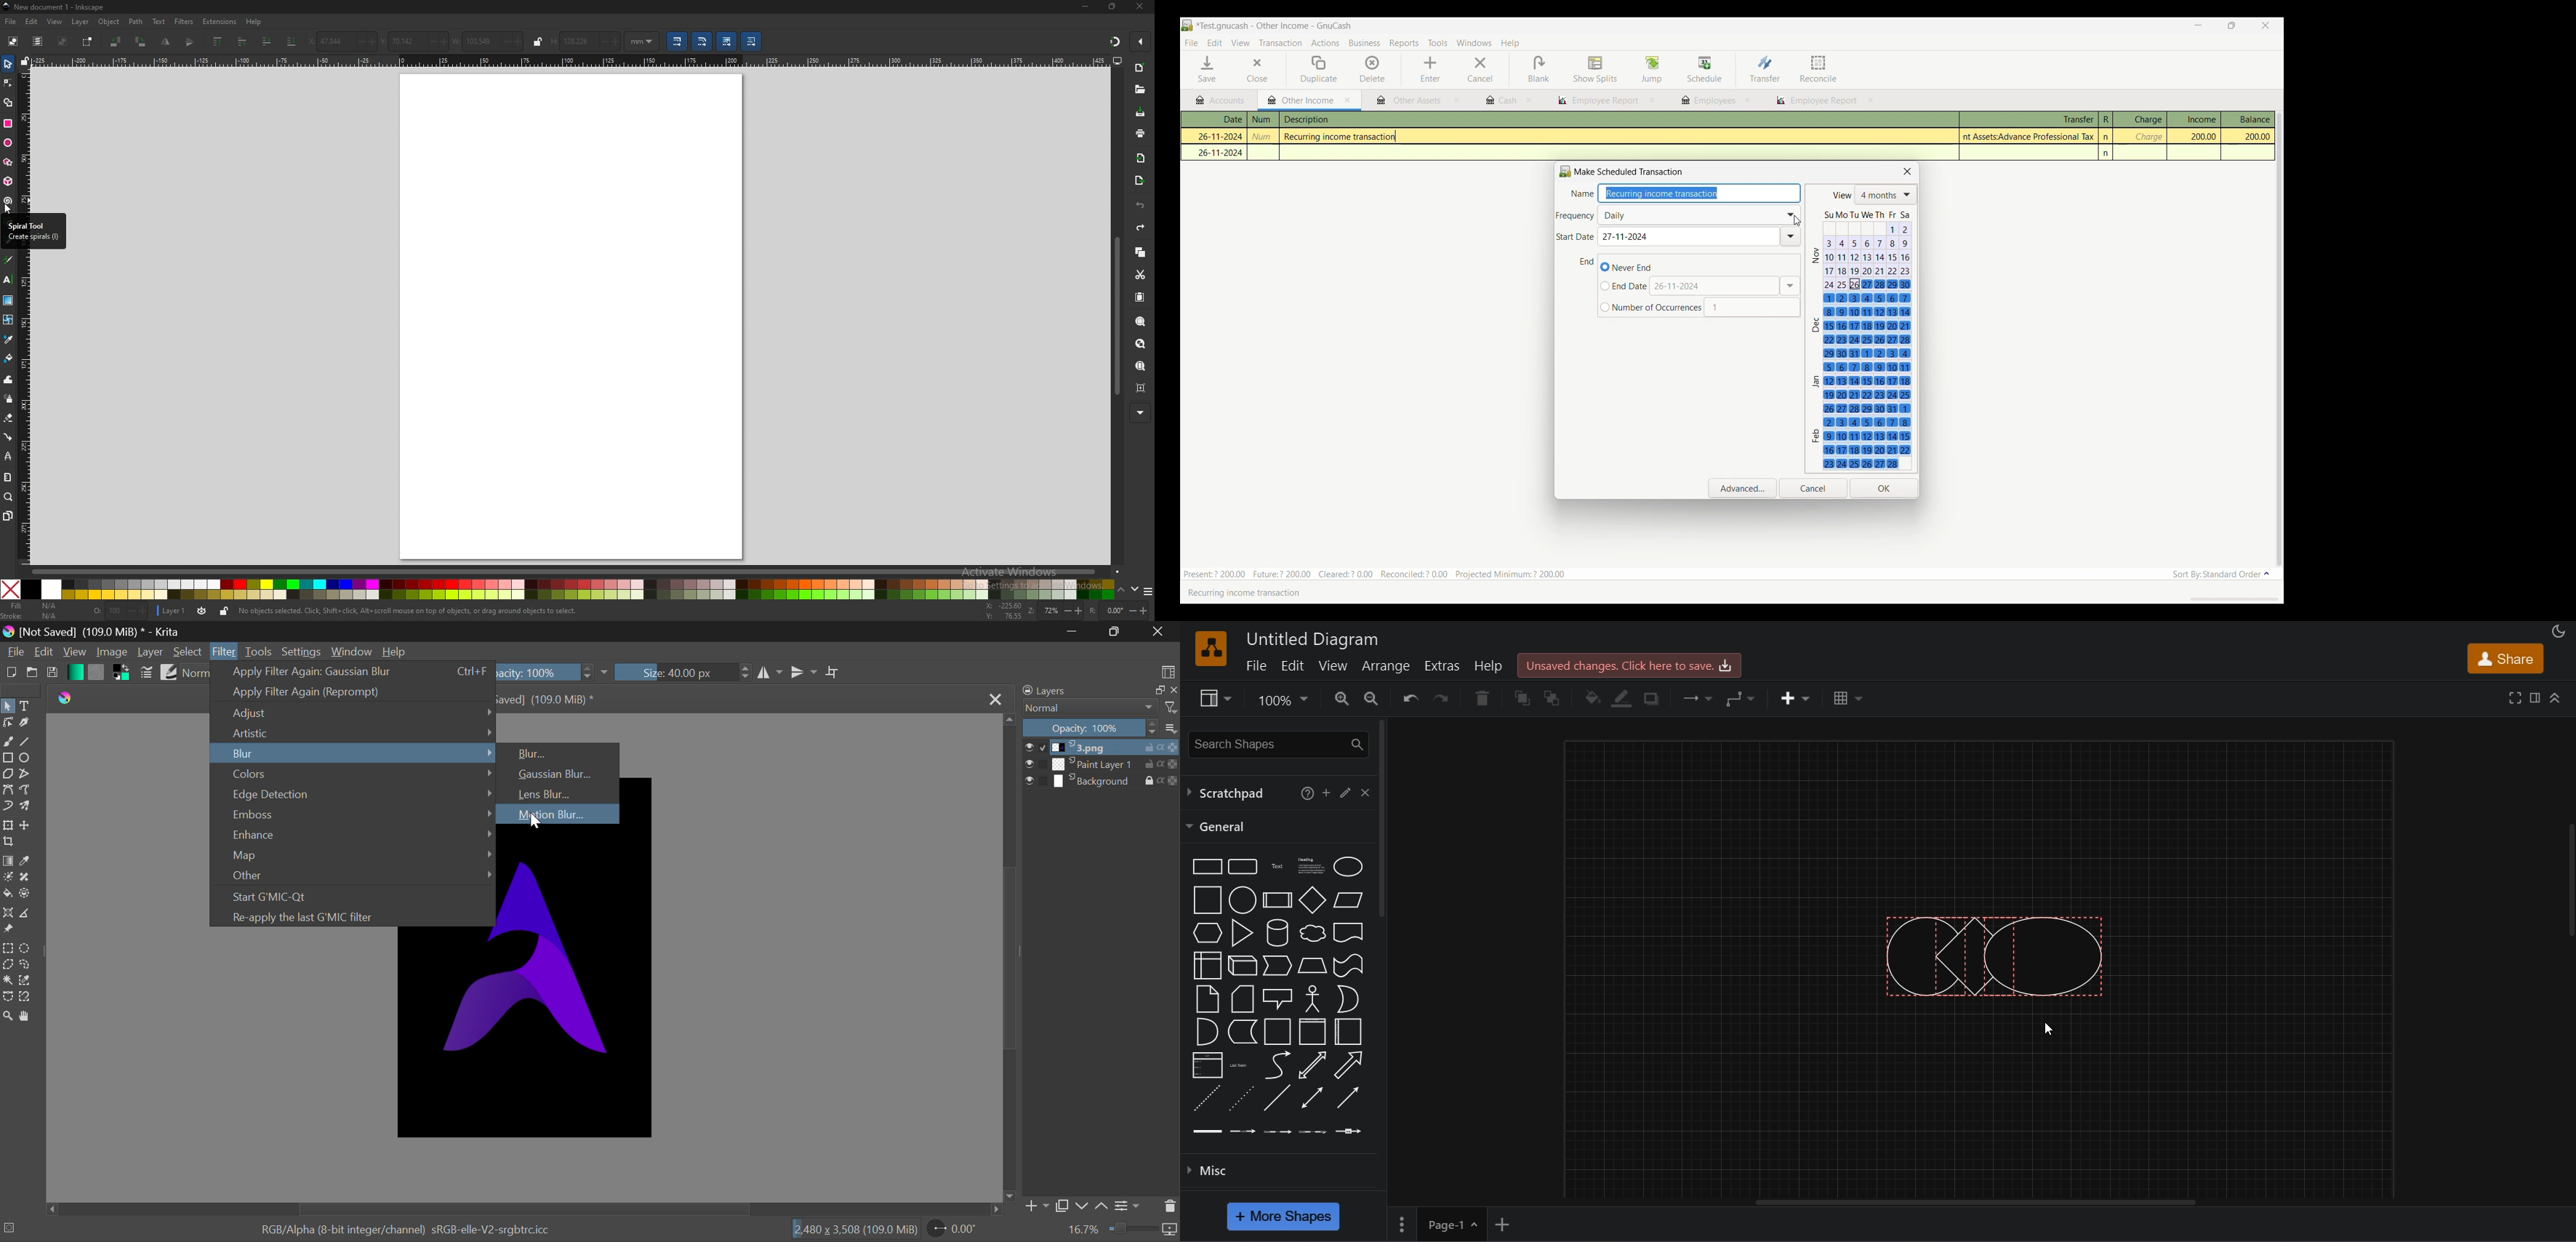 This screenshot has width=2576, height=1260. What do you see at coordinates (7, 861) in the screenshot?
I see `Gradient Fill` at bounding box center [7, 861].